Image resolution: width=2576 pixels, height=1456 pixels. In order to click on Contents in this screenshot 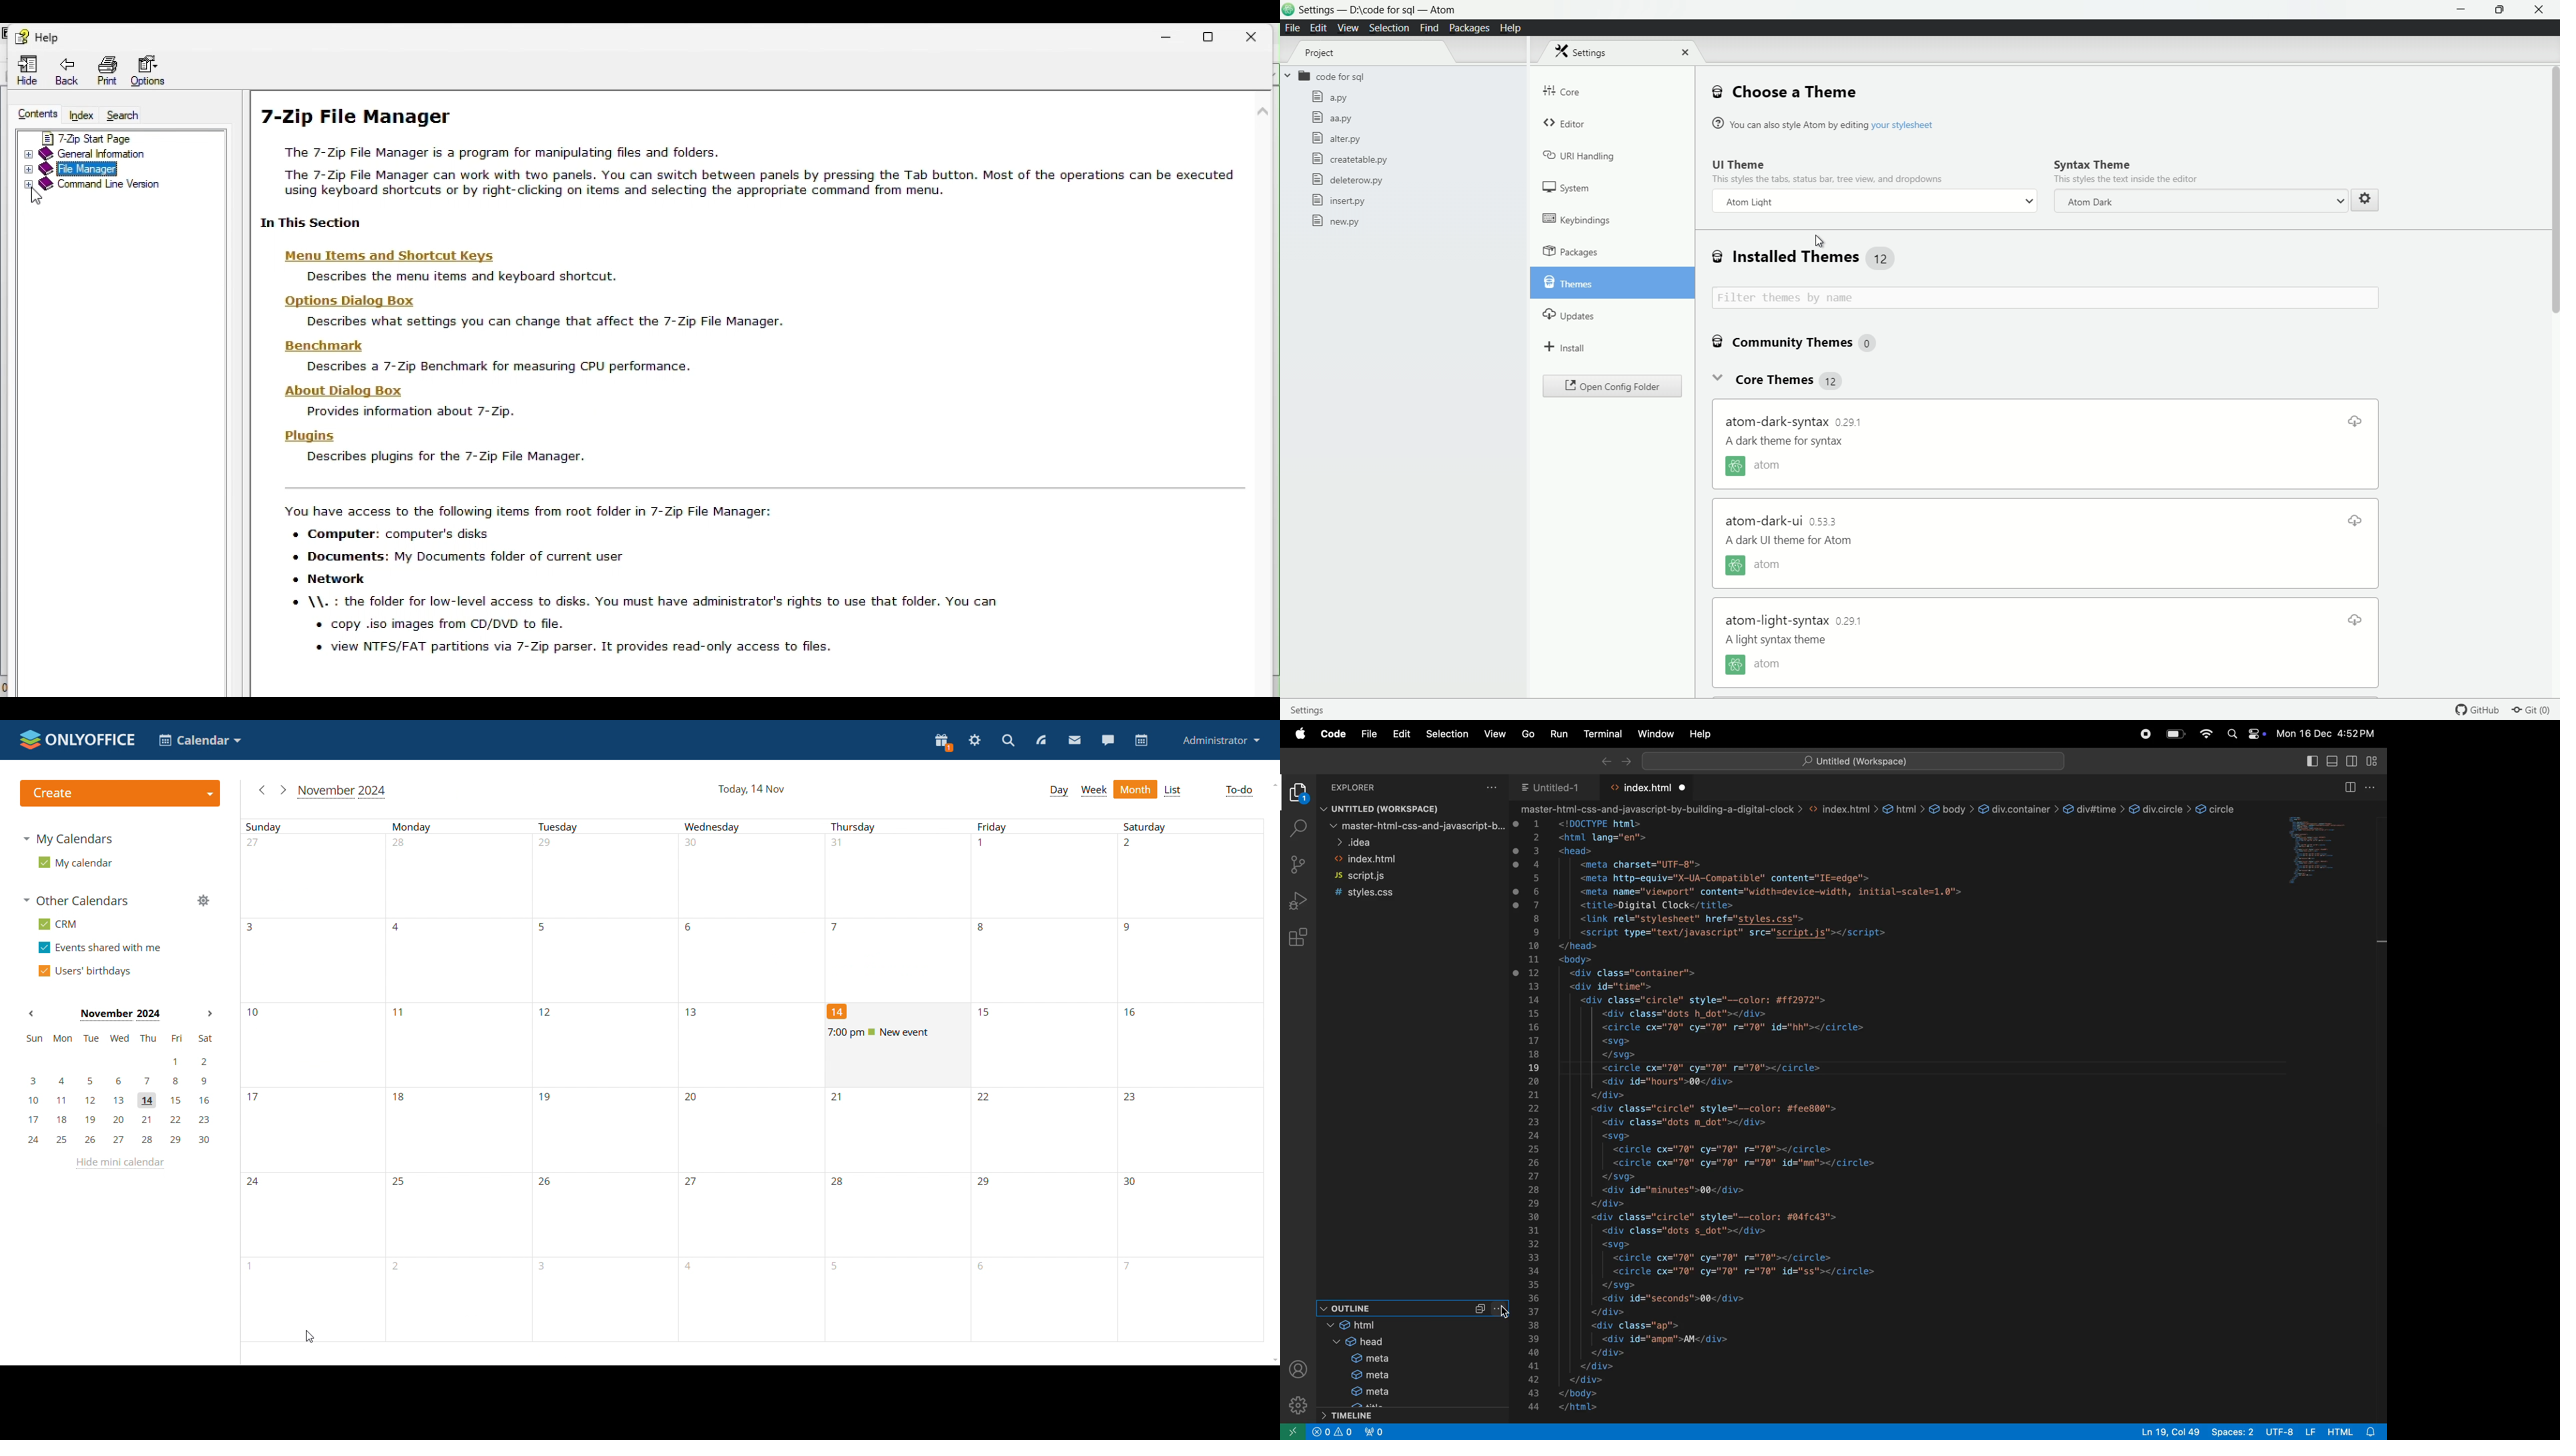, I will do `click(40, 114)`.